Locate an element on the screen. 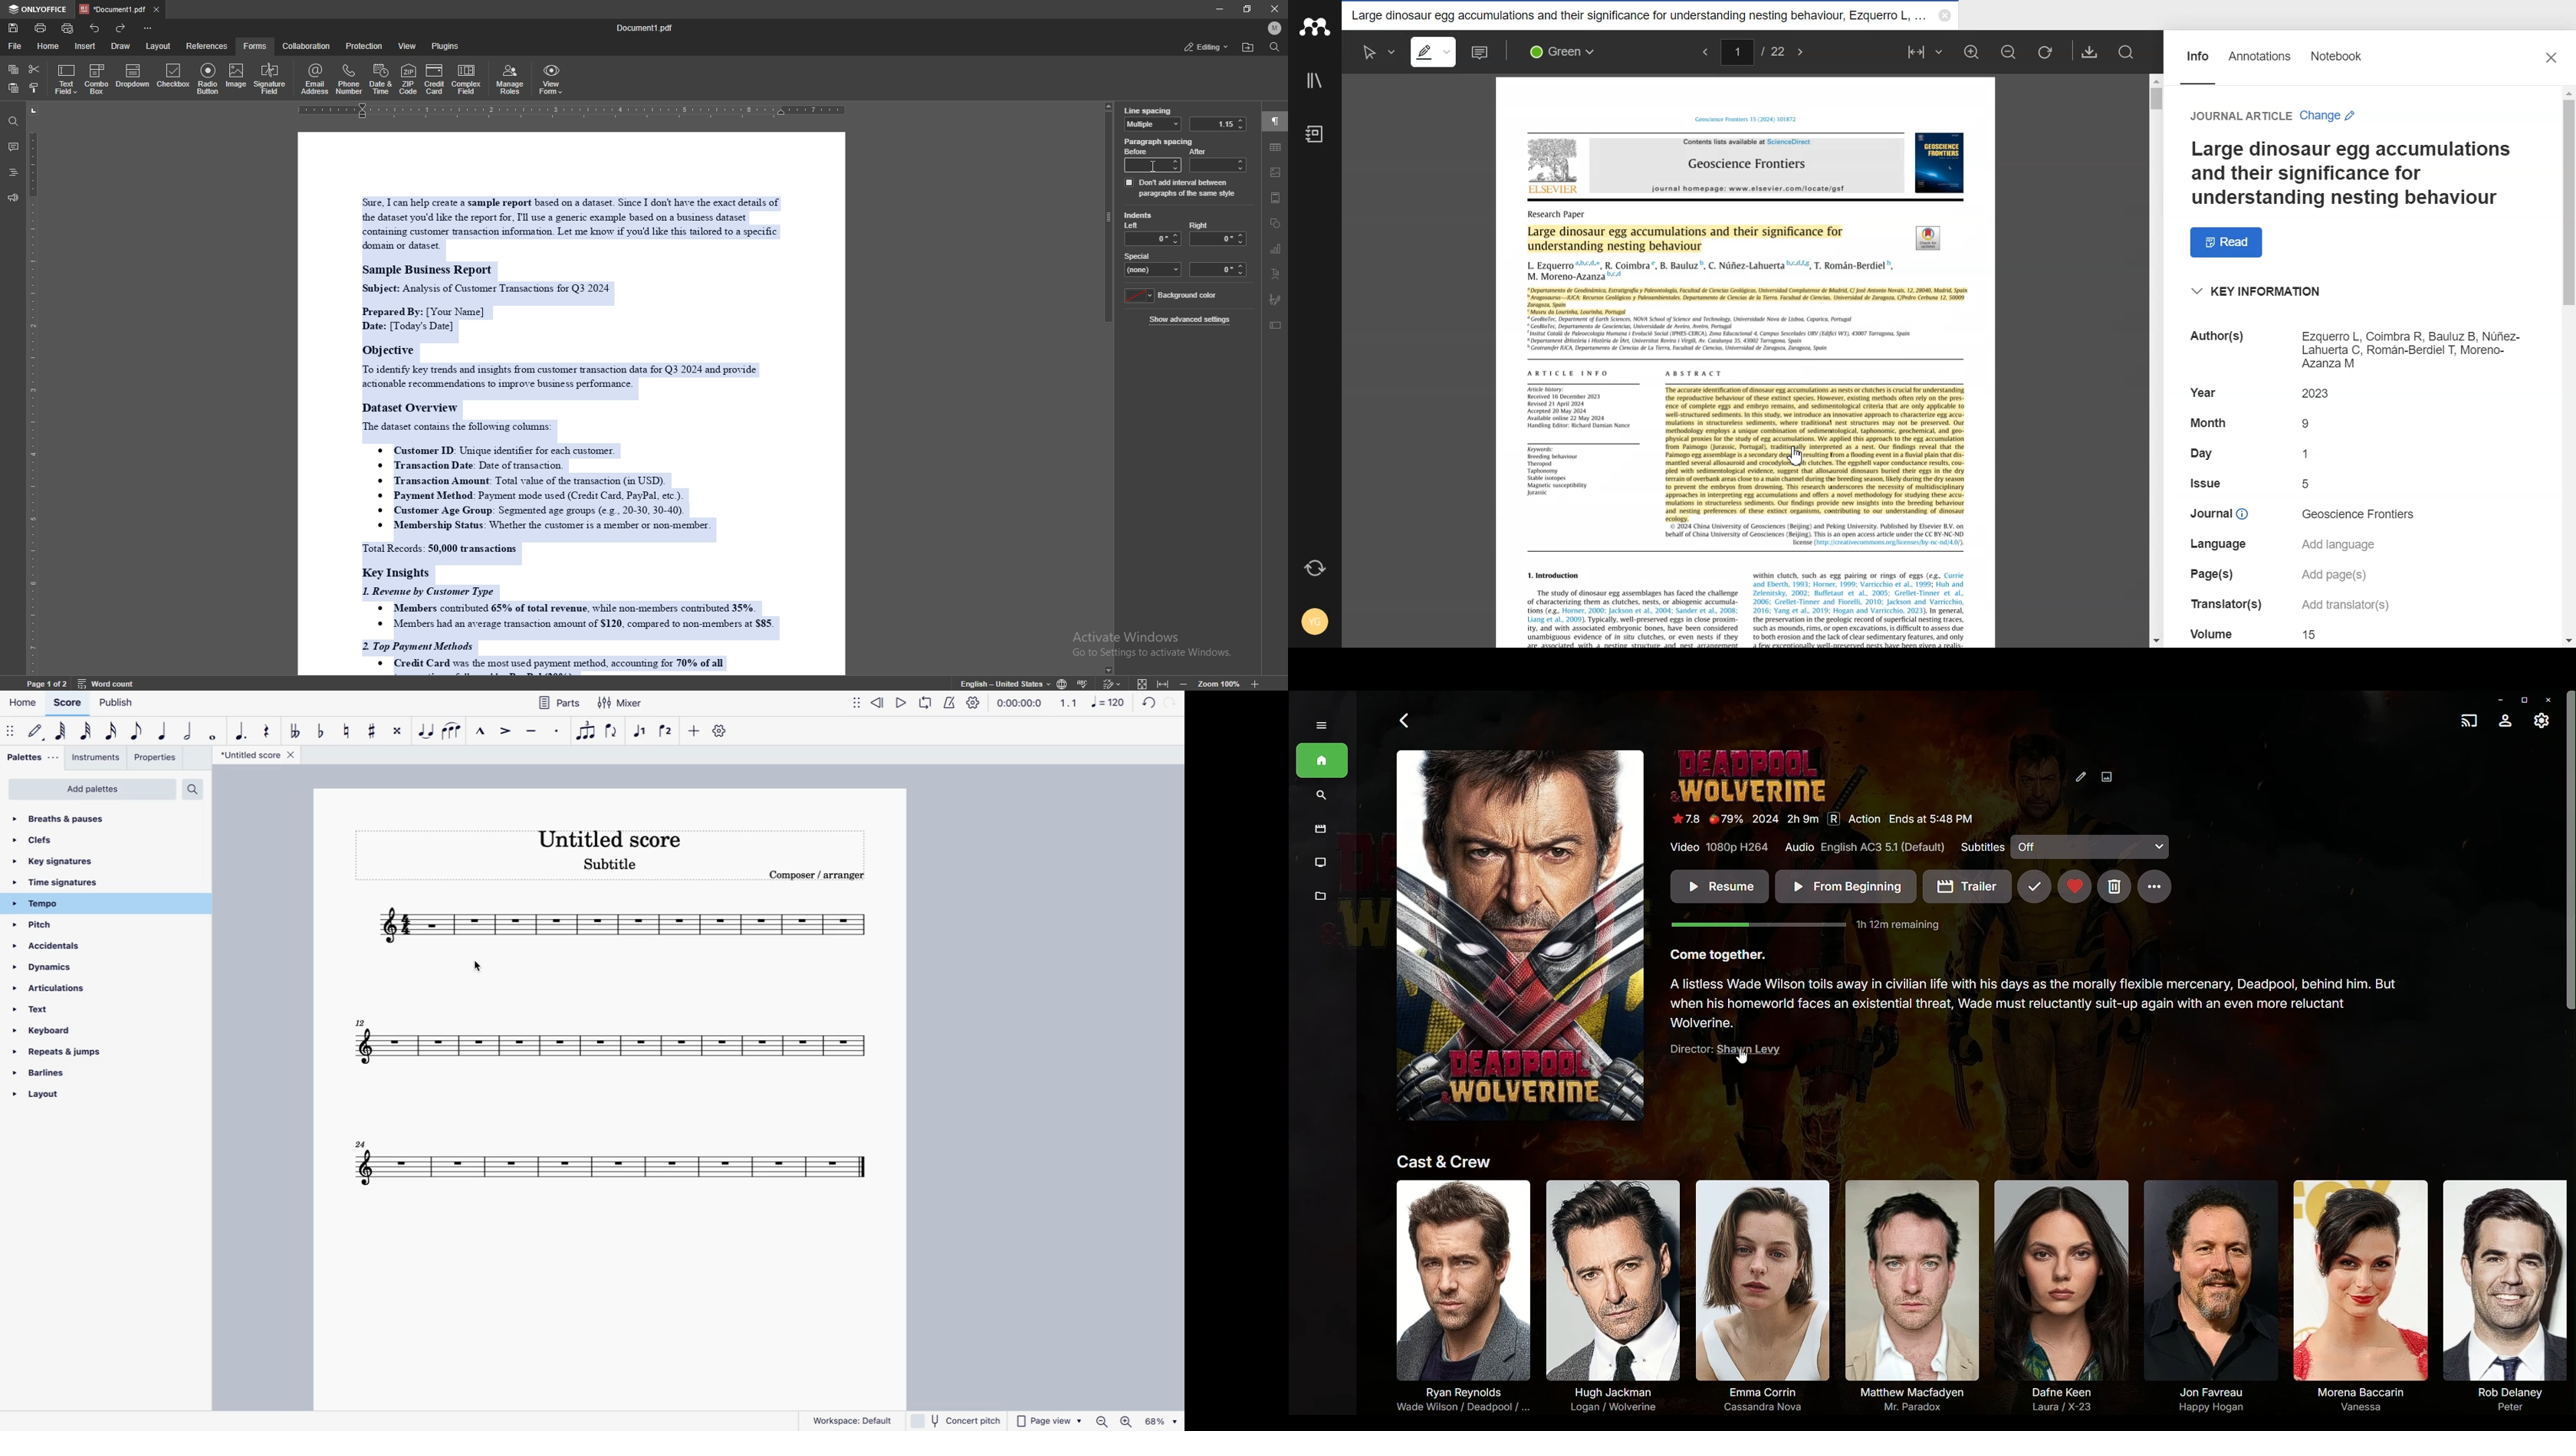 This screenshot has width=2576, height=1456. spell check is located at coordinates (1084, 682).